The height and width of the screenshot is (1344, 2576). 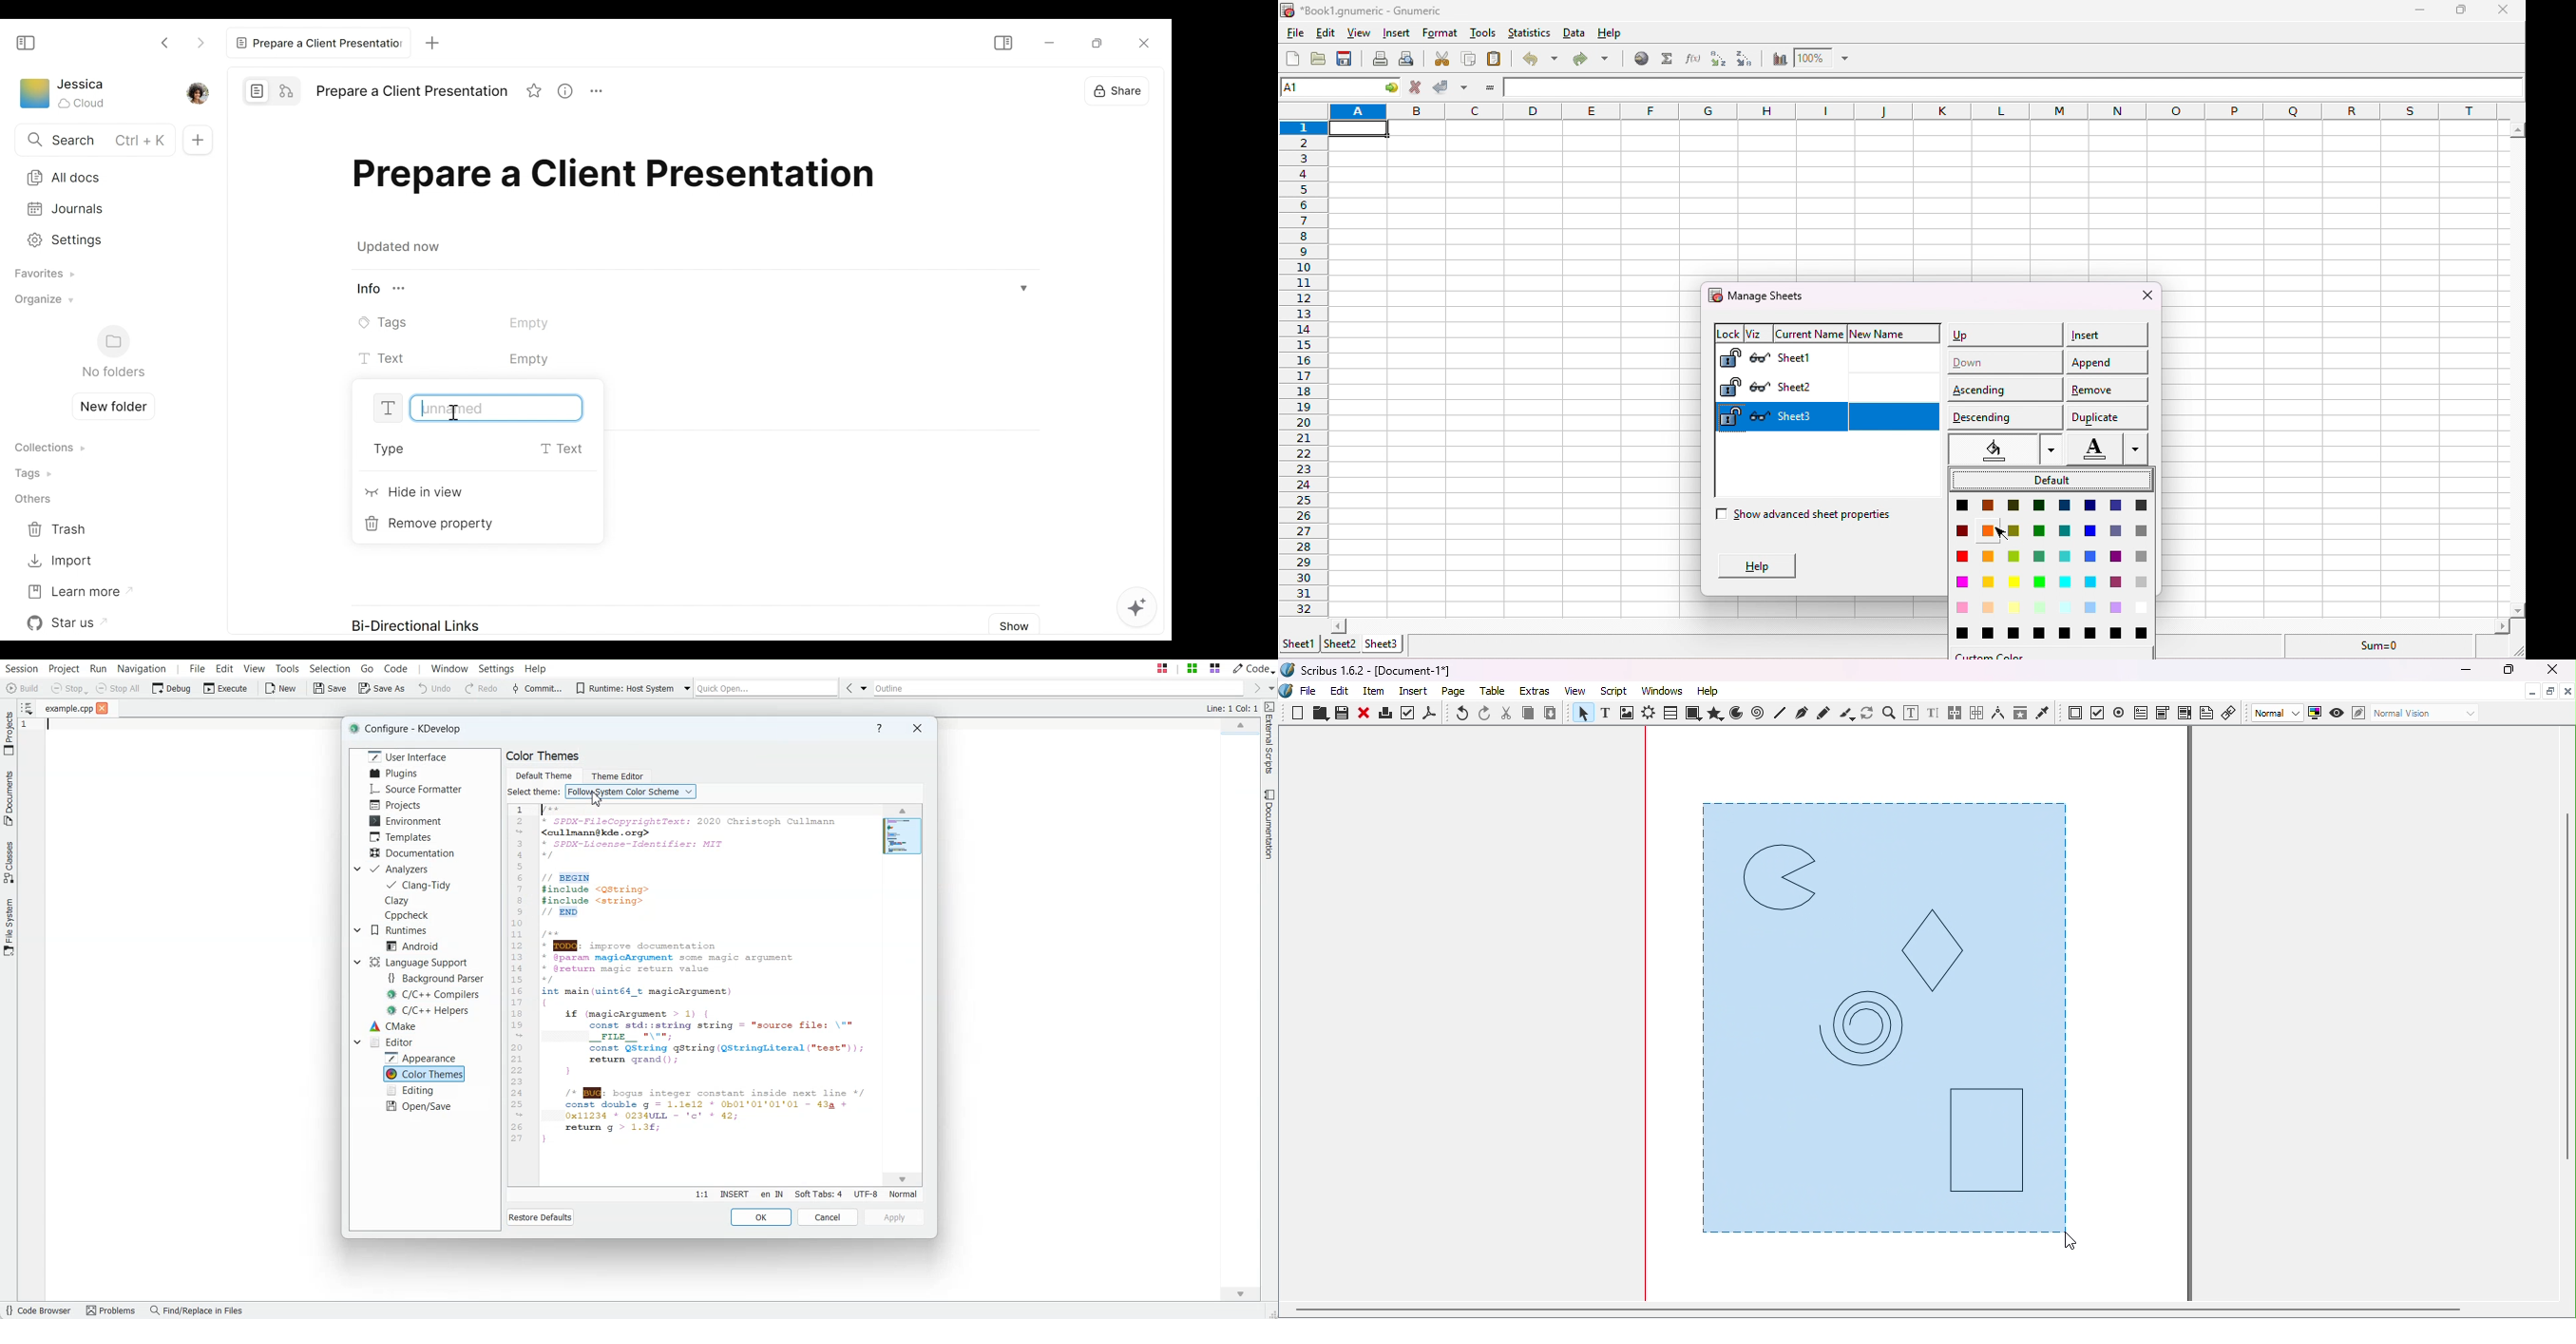 I want to click on print, so click(x=1380, y=60).